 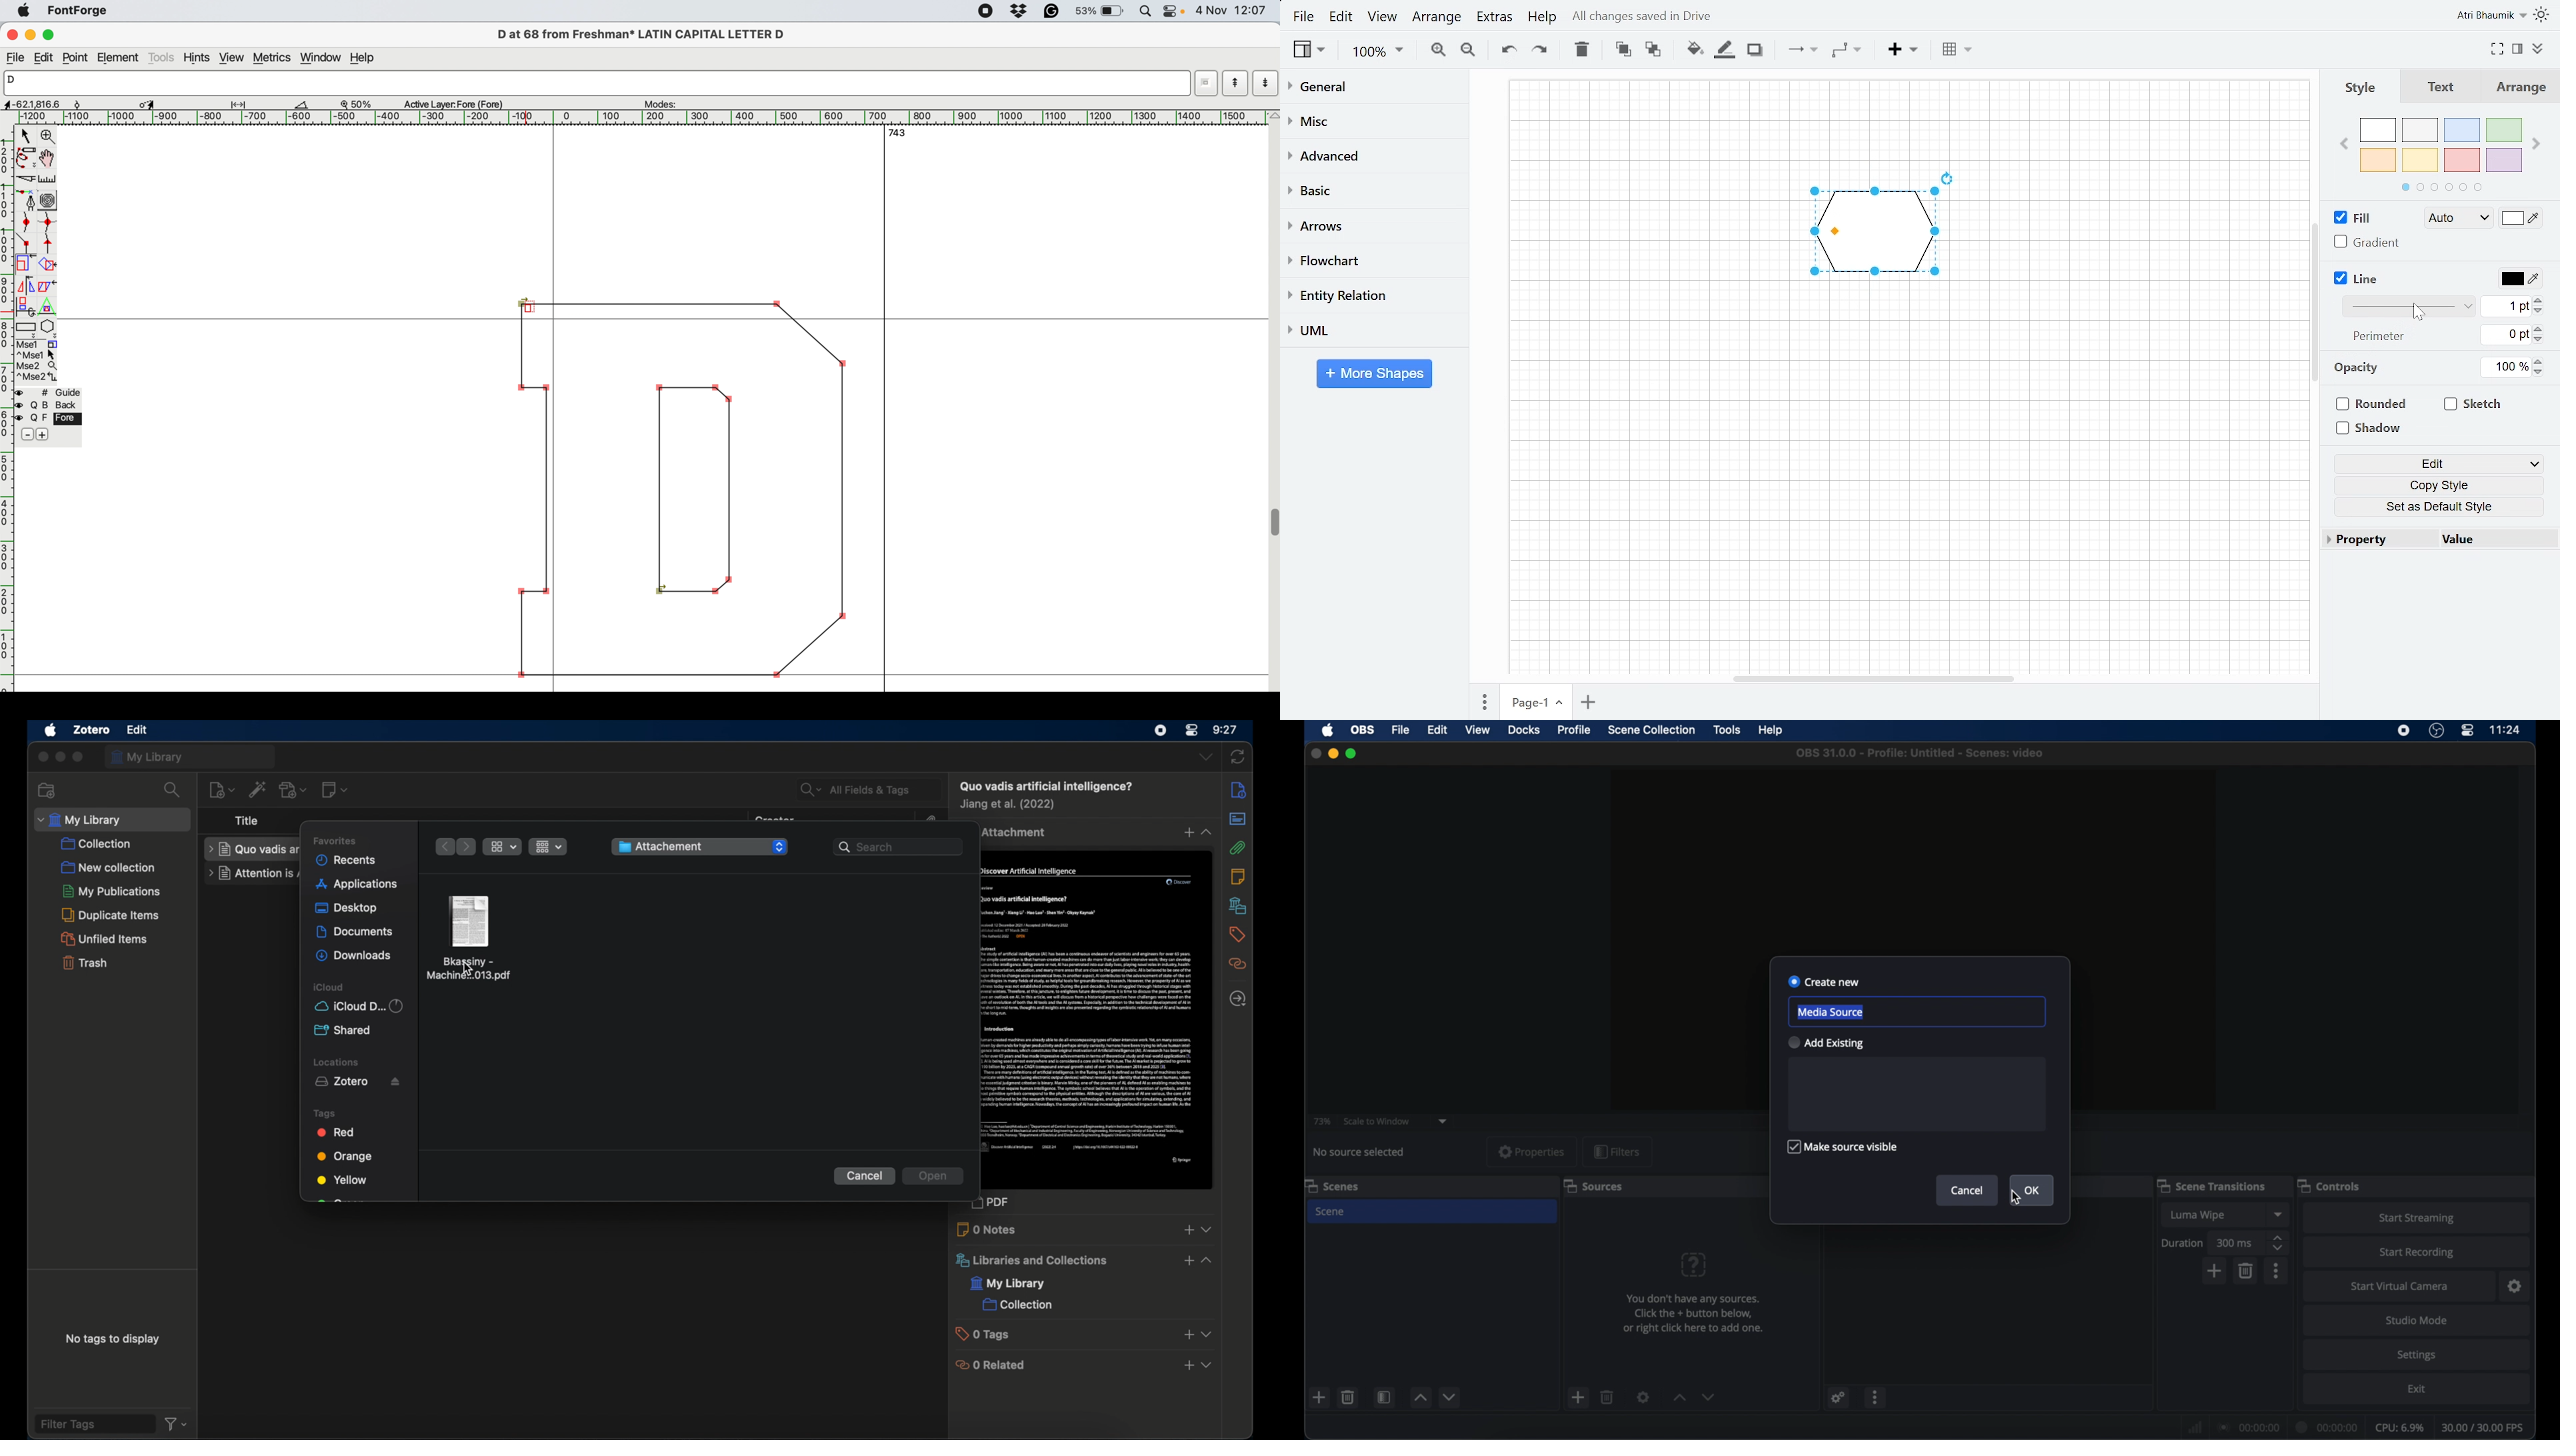 I want to click on red, so click(x=338, y=1132).